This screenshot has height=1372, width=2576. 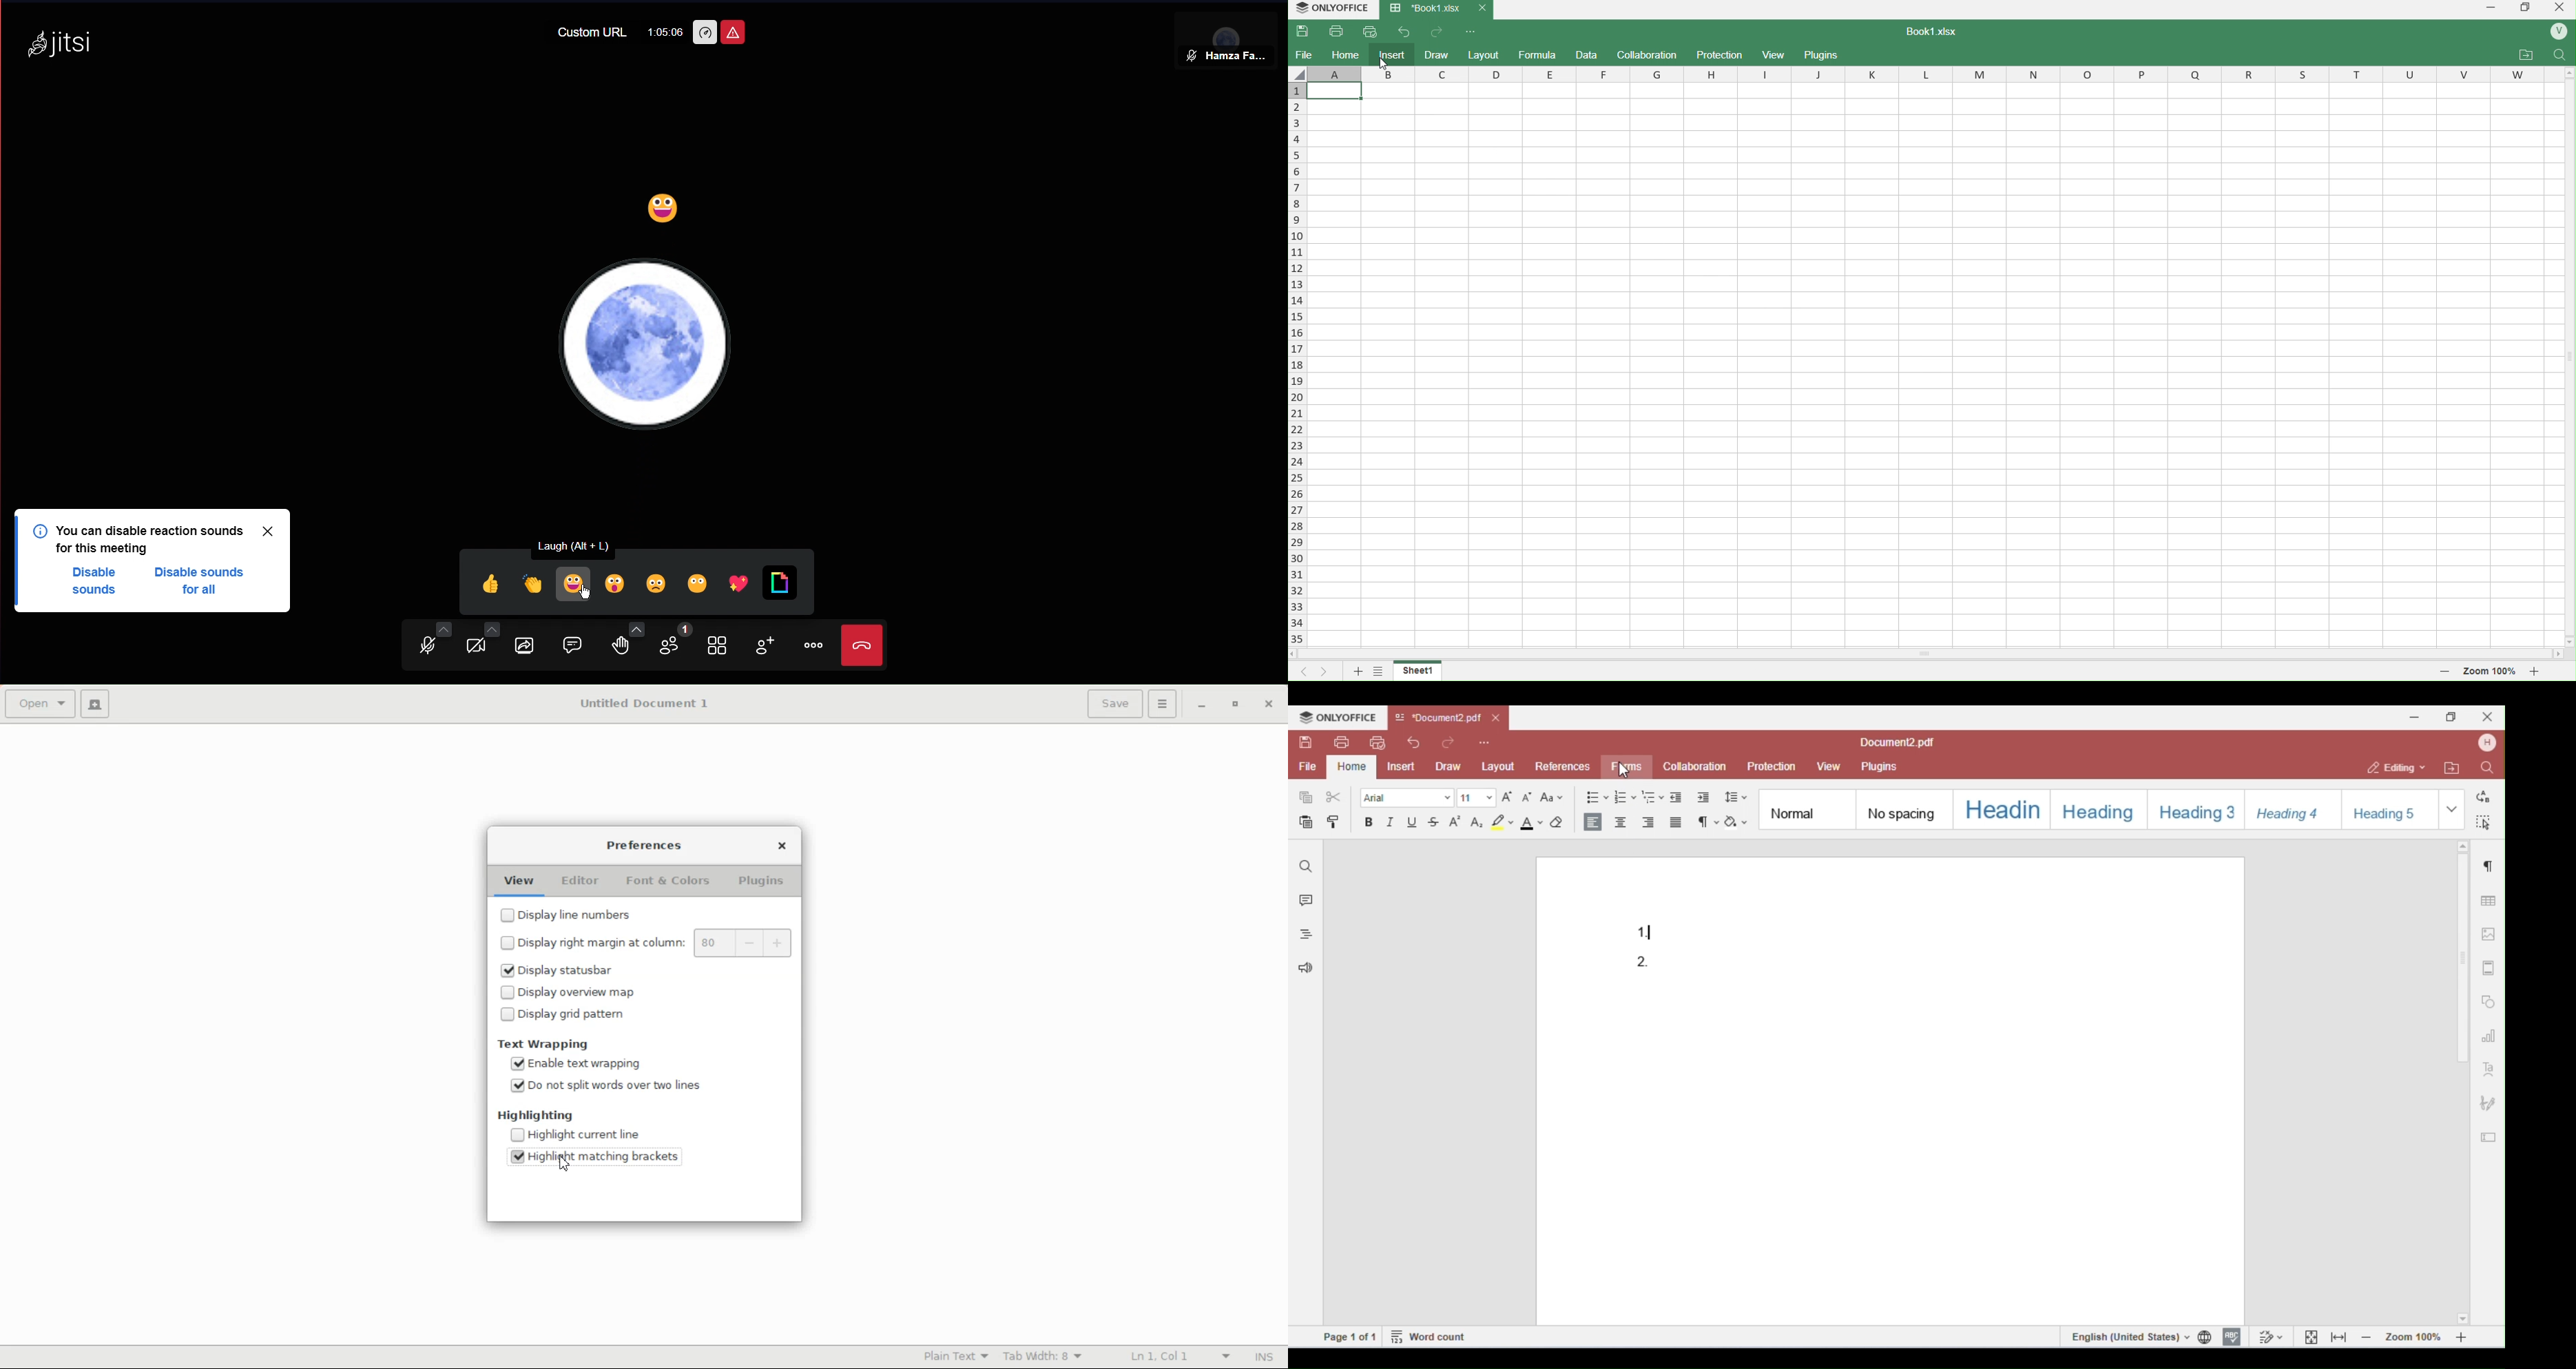 What do you see at coordinates (545, 1044) in the screenshot?
I see `Text Wrapping` at bounding box center [545, 1044].